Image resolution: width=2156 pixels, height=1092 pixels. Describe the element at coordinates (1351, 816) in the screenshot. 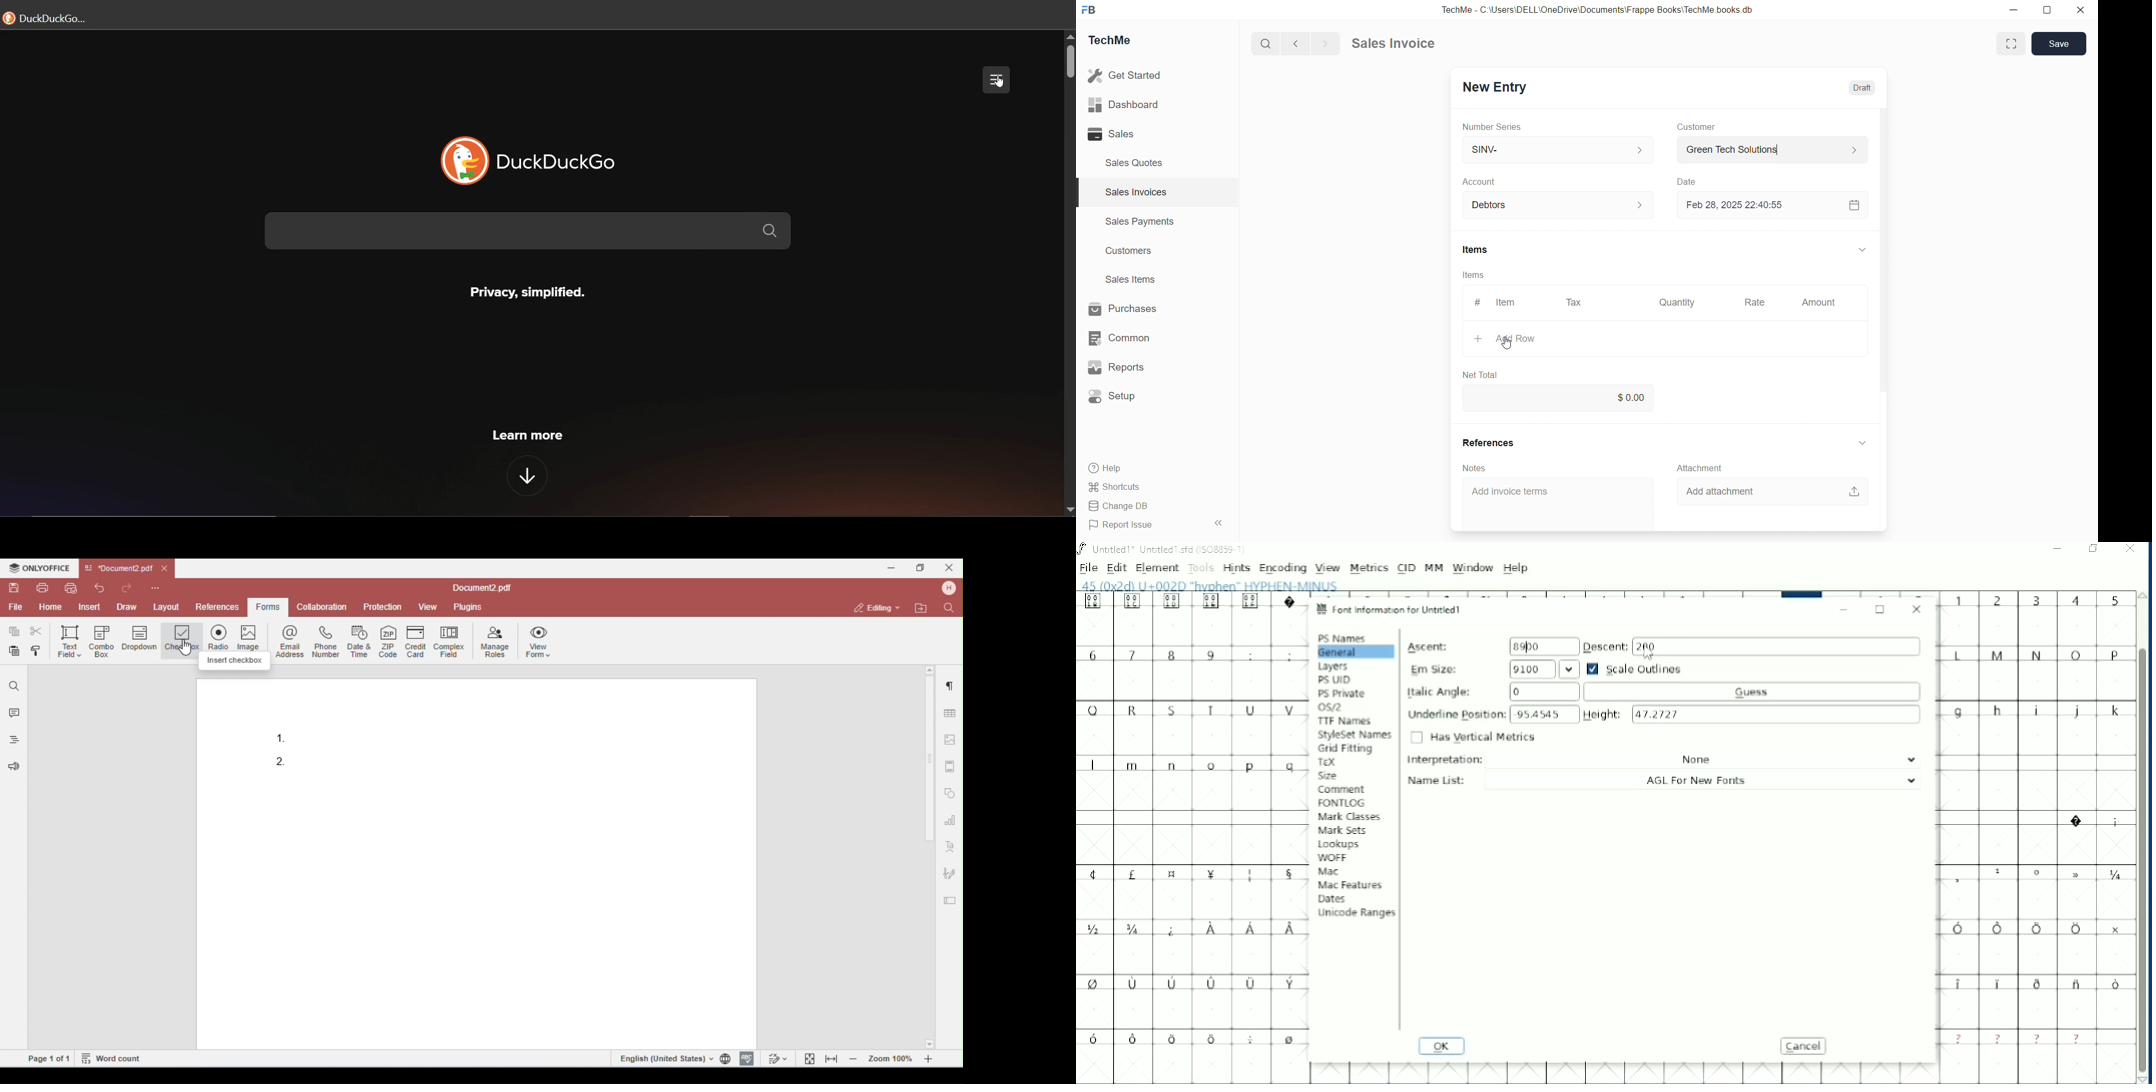

I see `Mark Classes` at that location.